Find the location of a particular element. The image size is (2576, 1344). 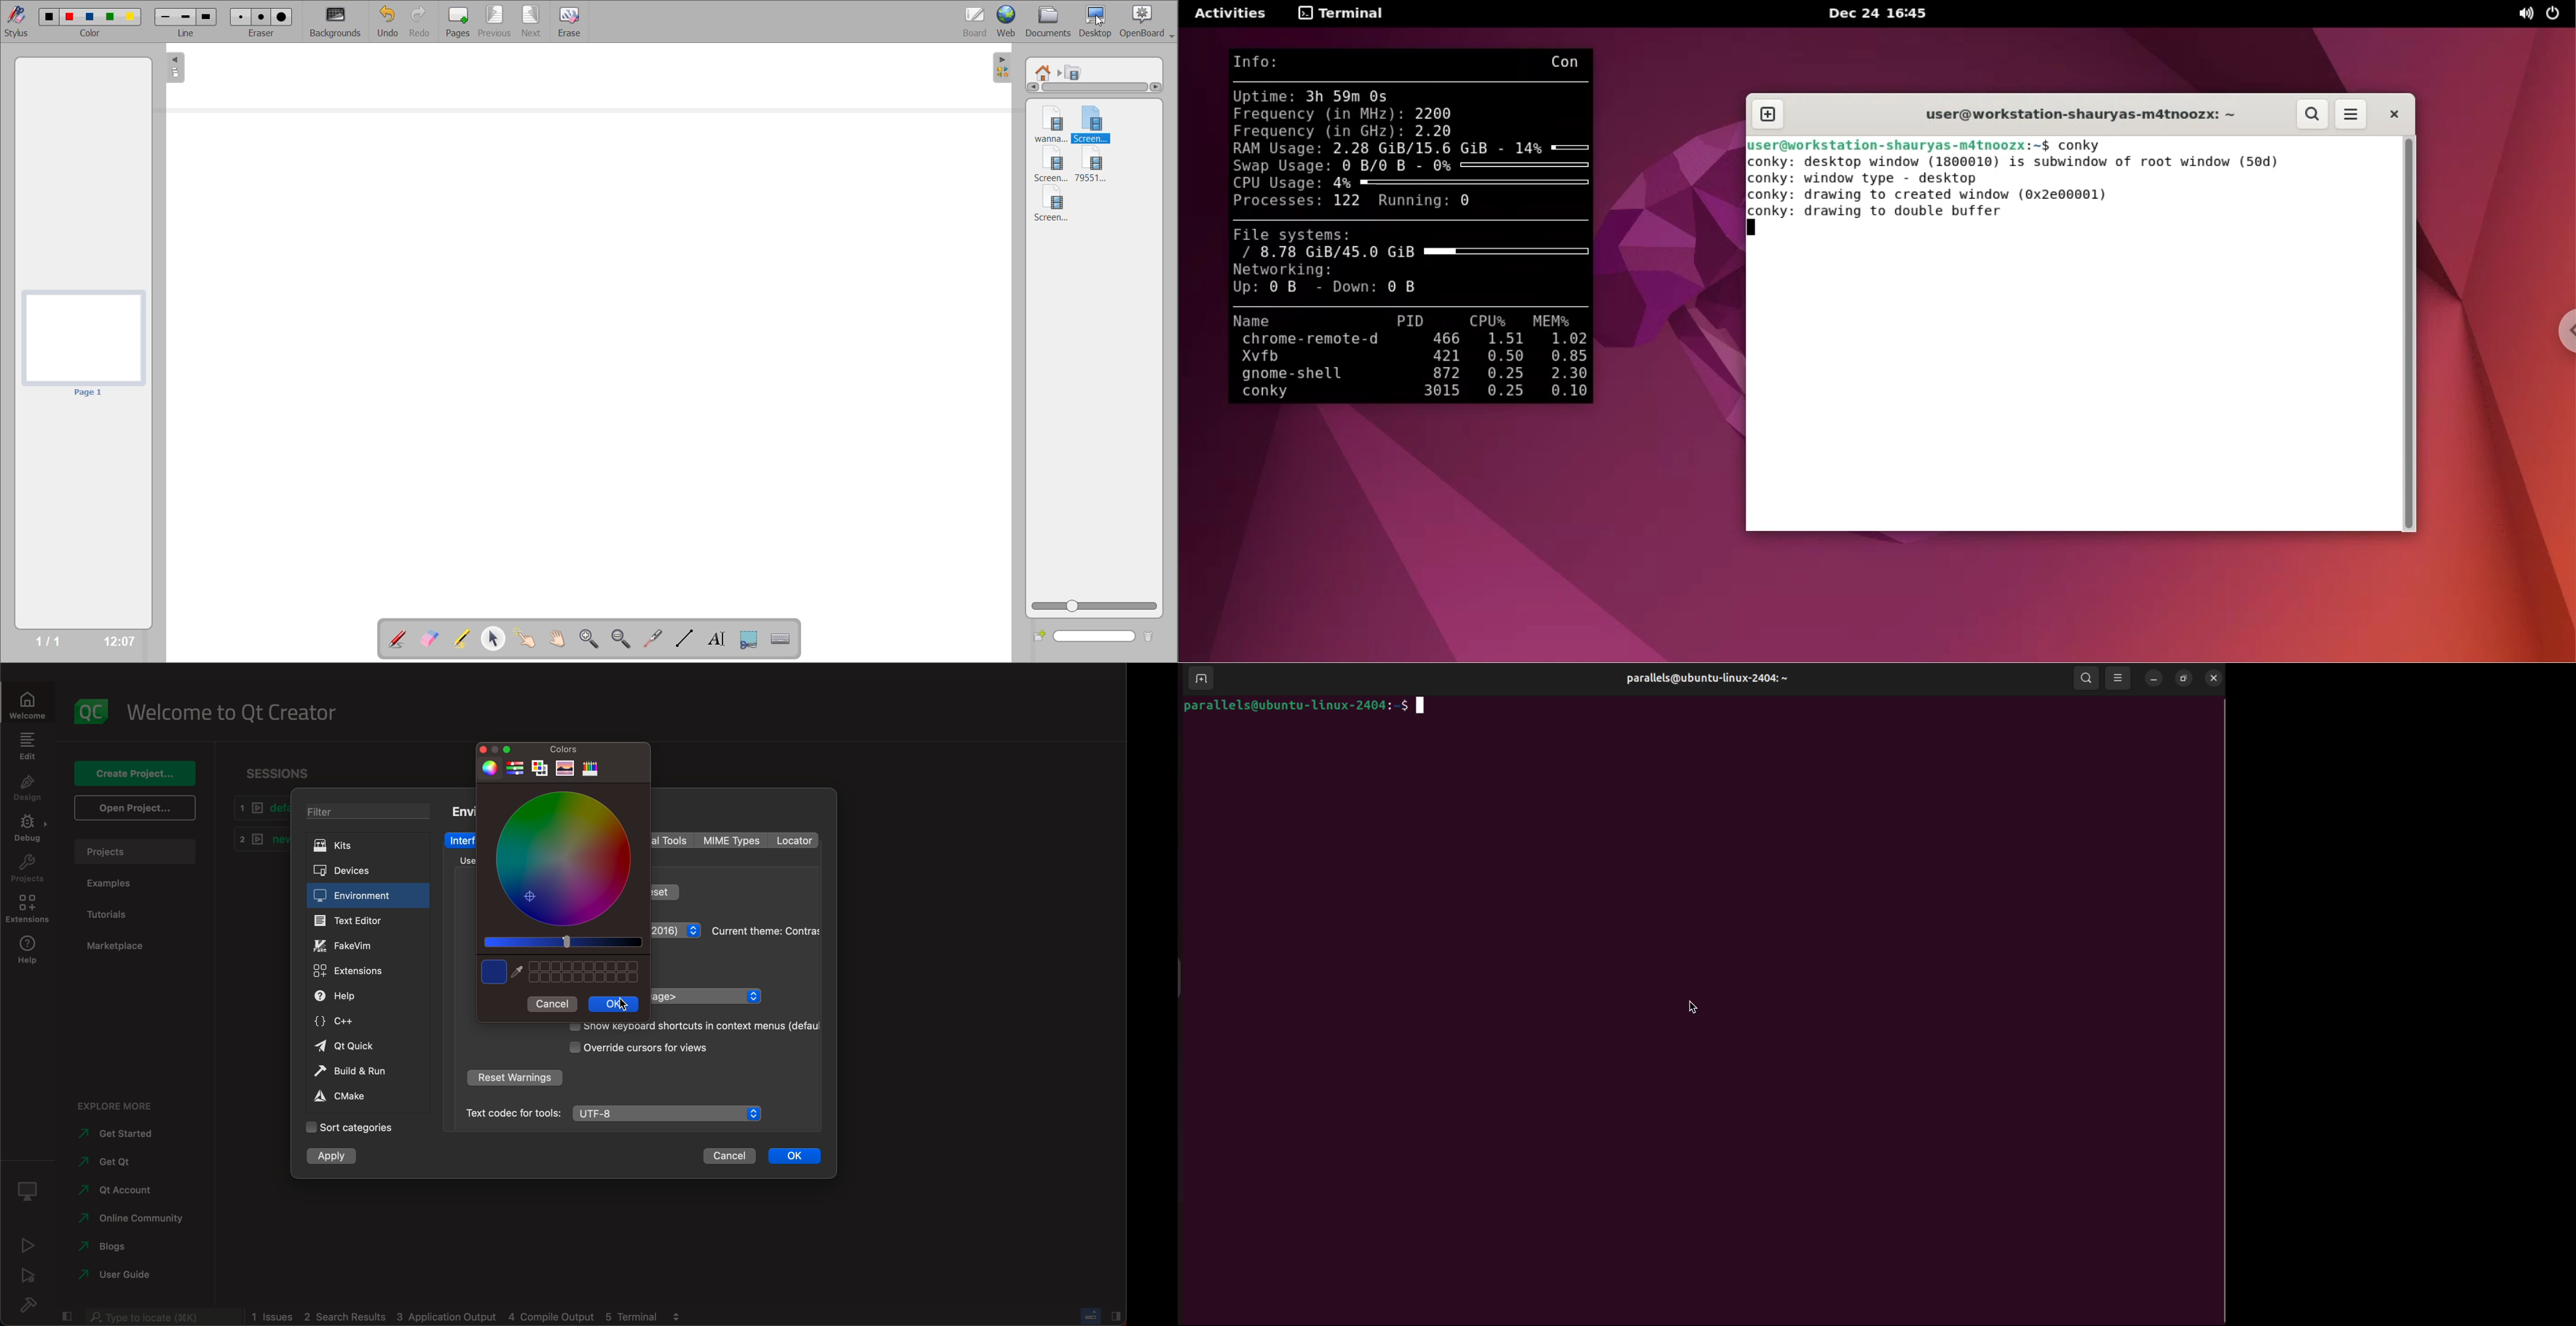

logs is located at coordinates (455, 1317).